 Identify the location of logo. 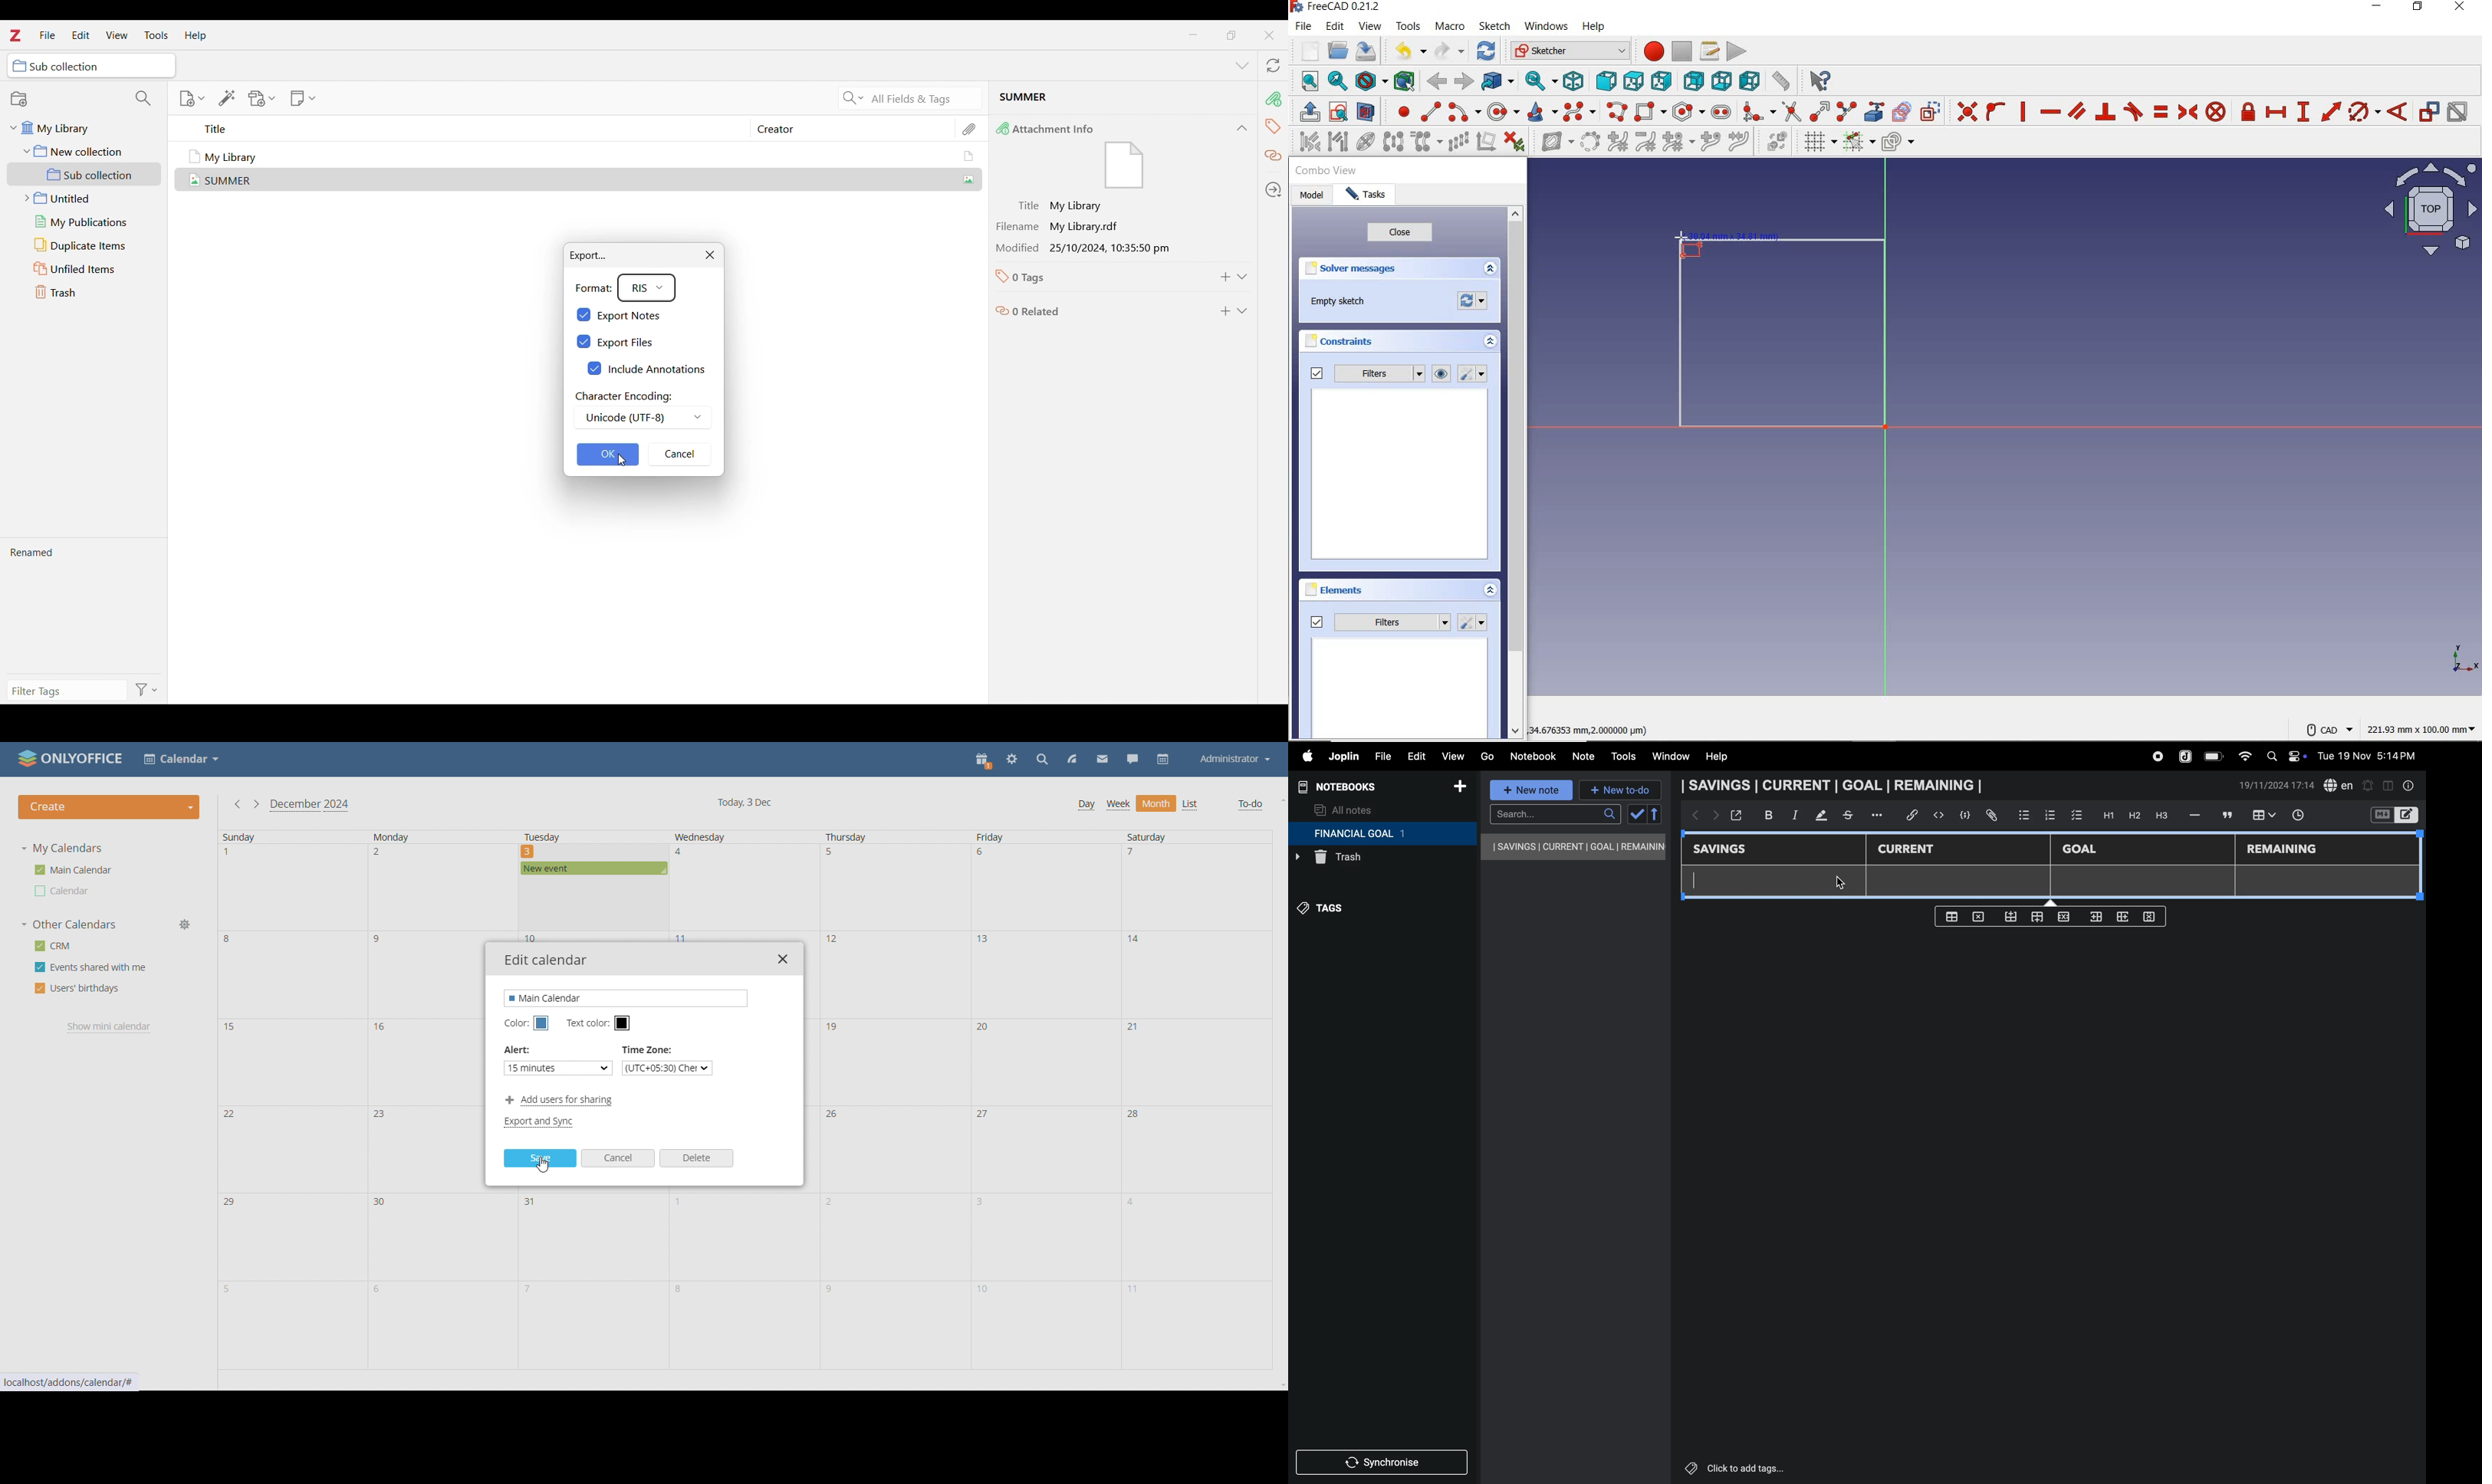
(15, 35).